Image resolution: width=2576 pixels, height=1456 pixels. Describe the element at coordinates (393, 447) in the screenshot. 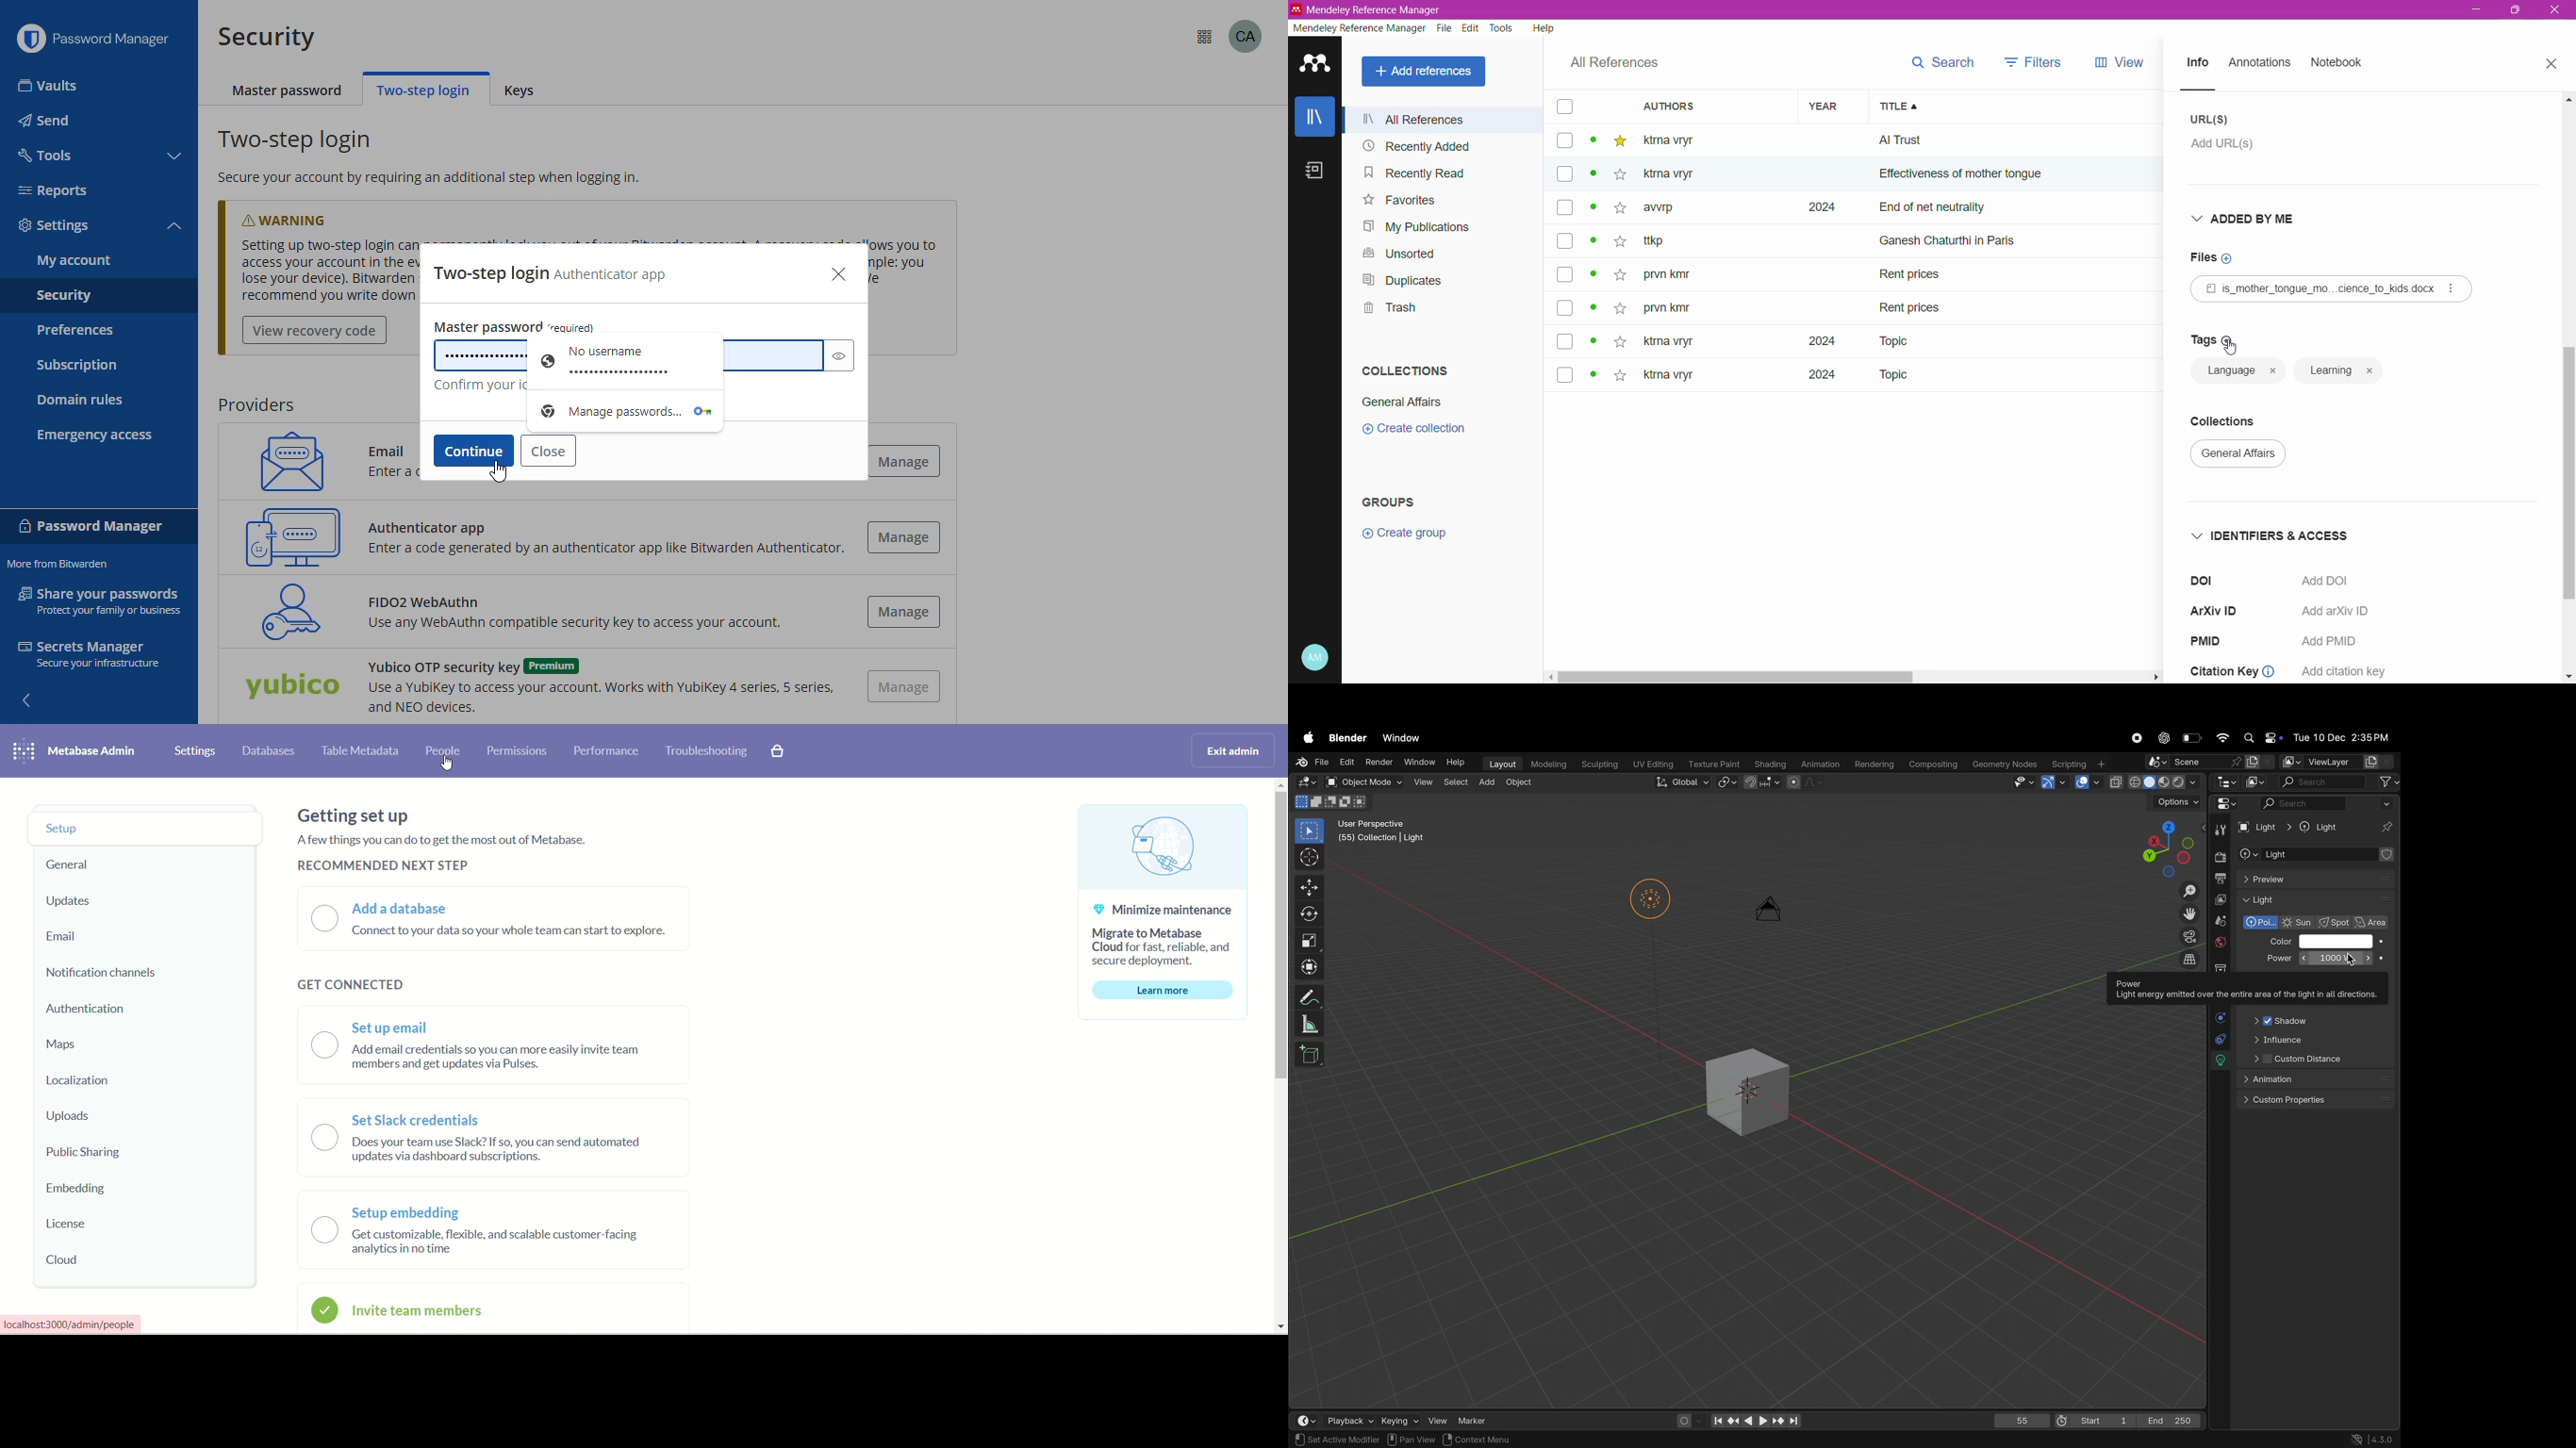

I see `Email` at that location.